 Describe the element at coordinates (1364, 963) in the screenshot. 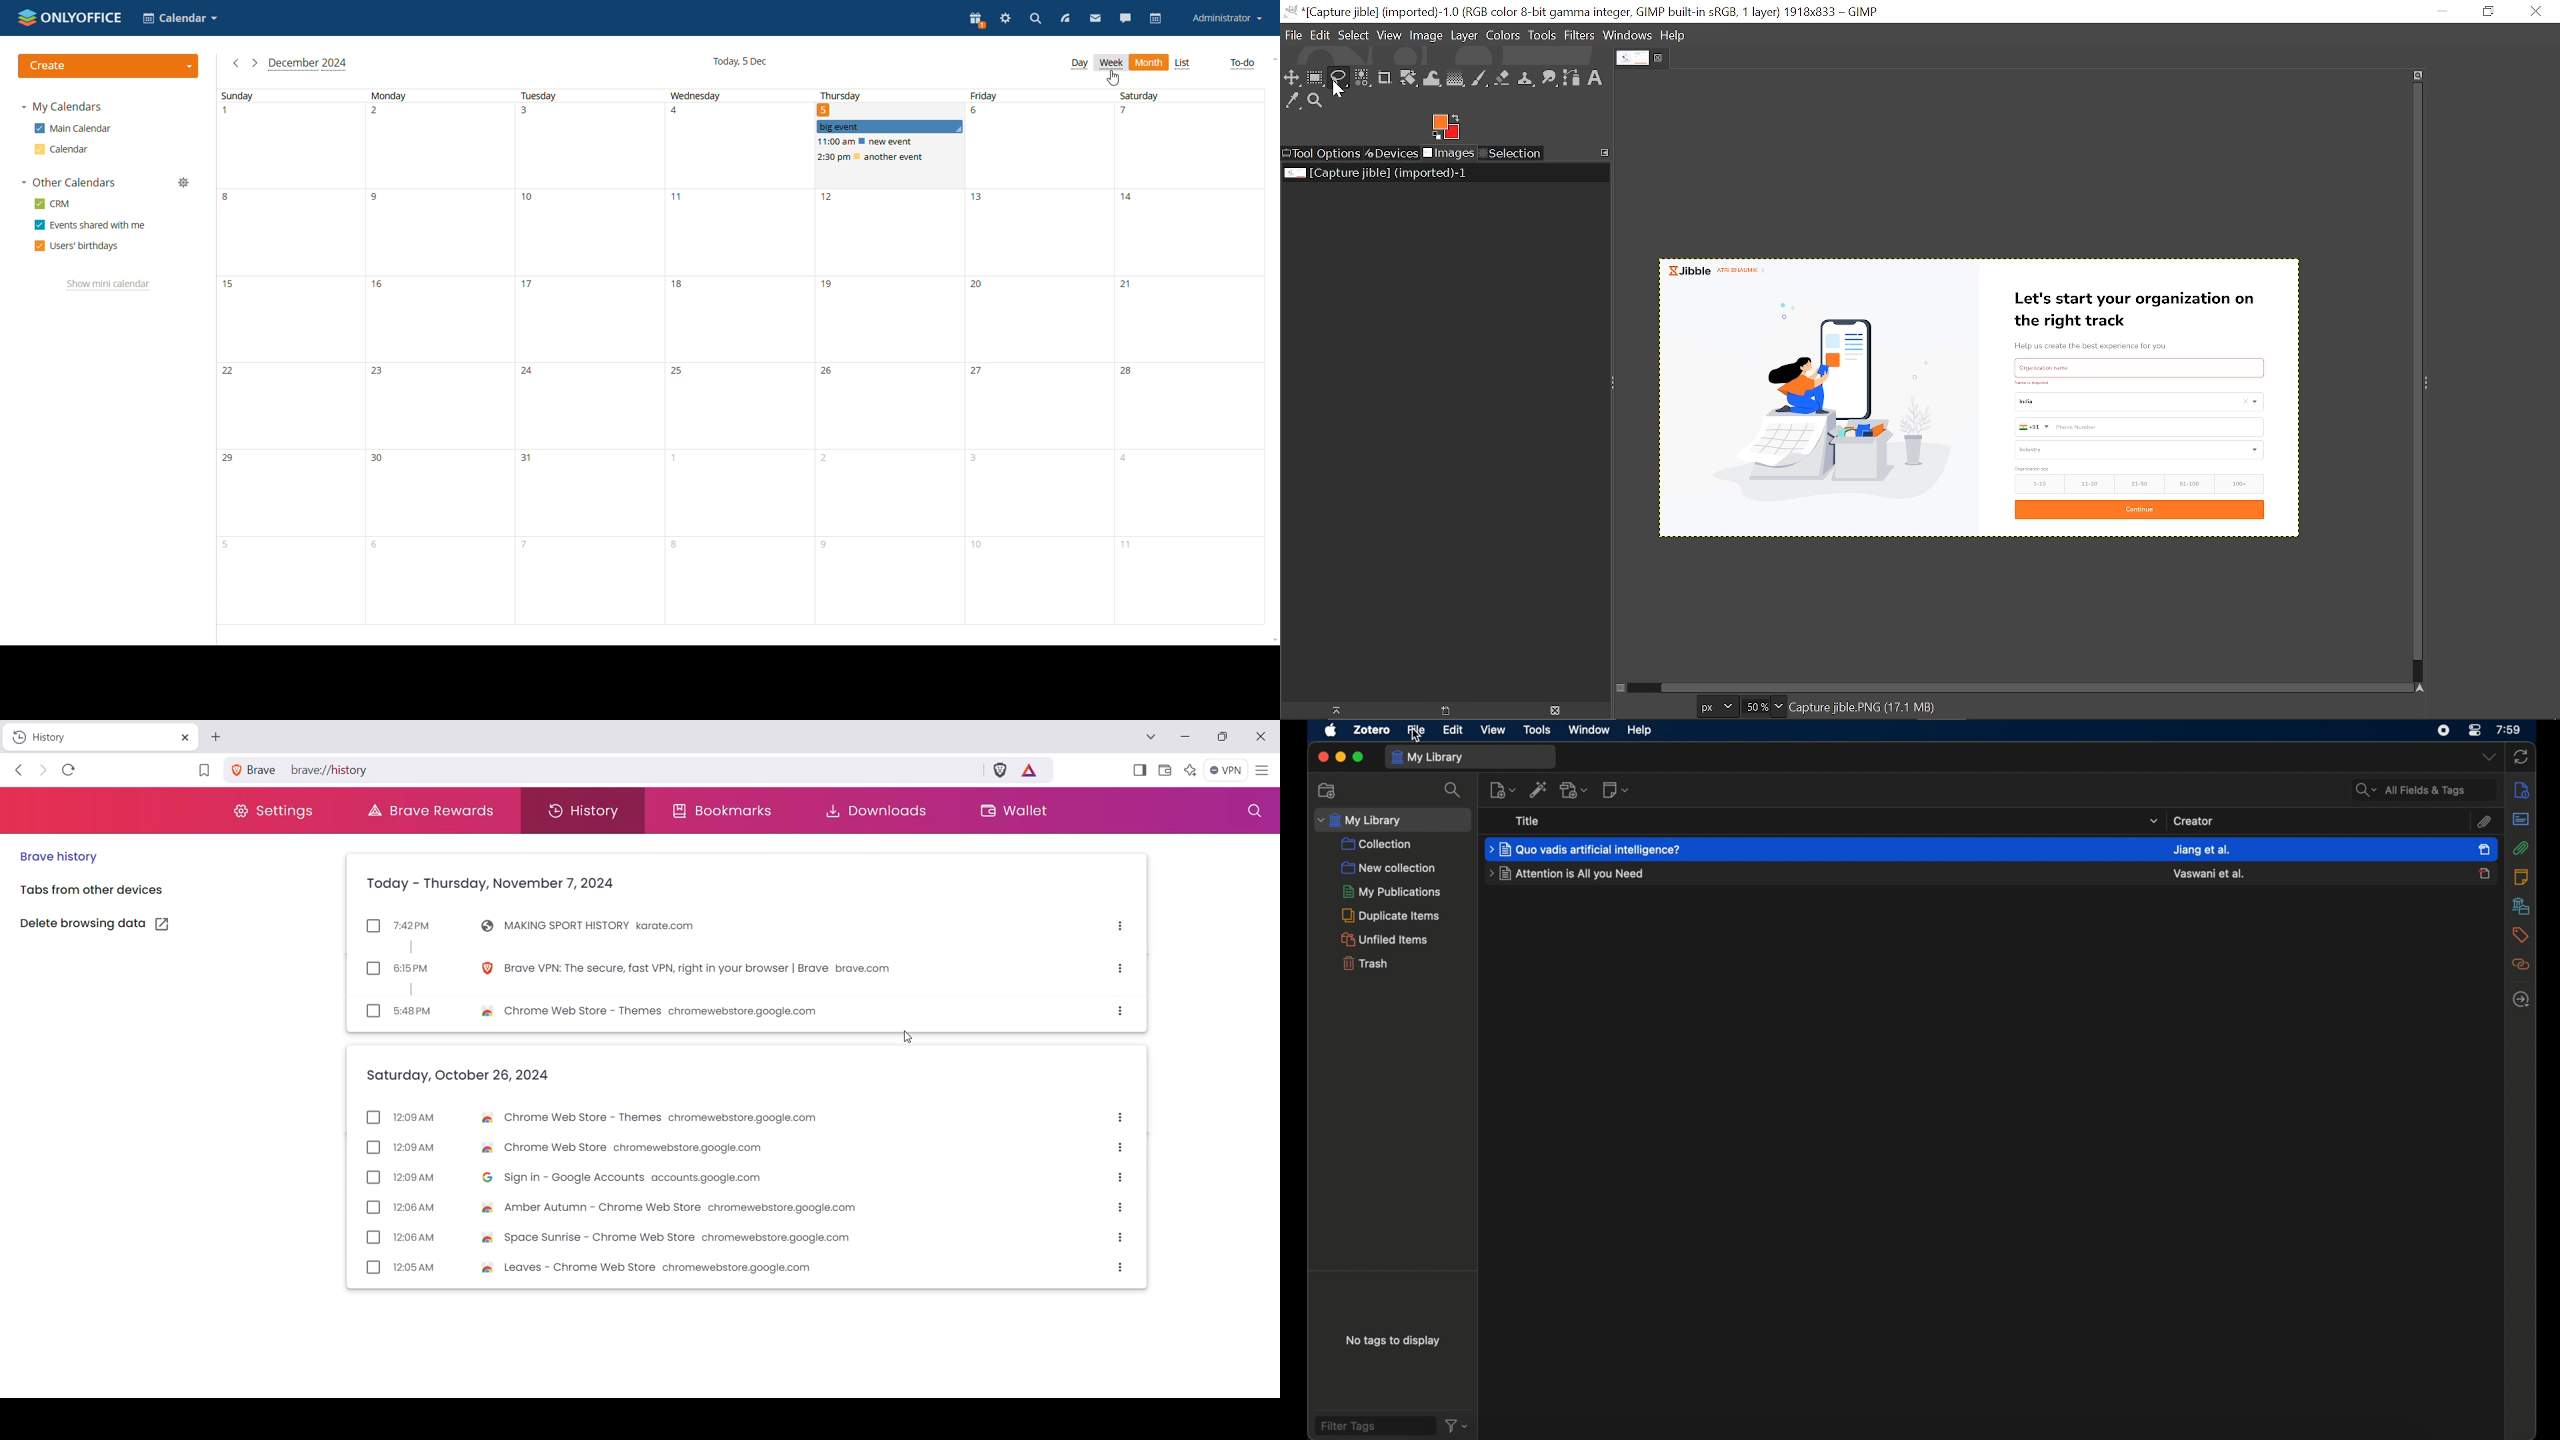

I see `trash` at that location.